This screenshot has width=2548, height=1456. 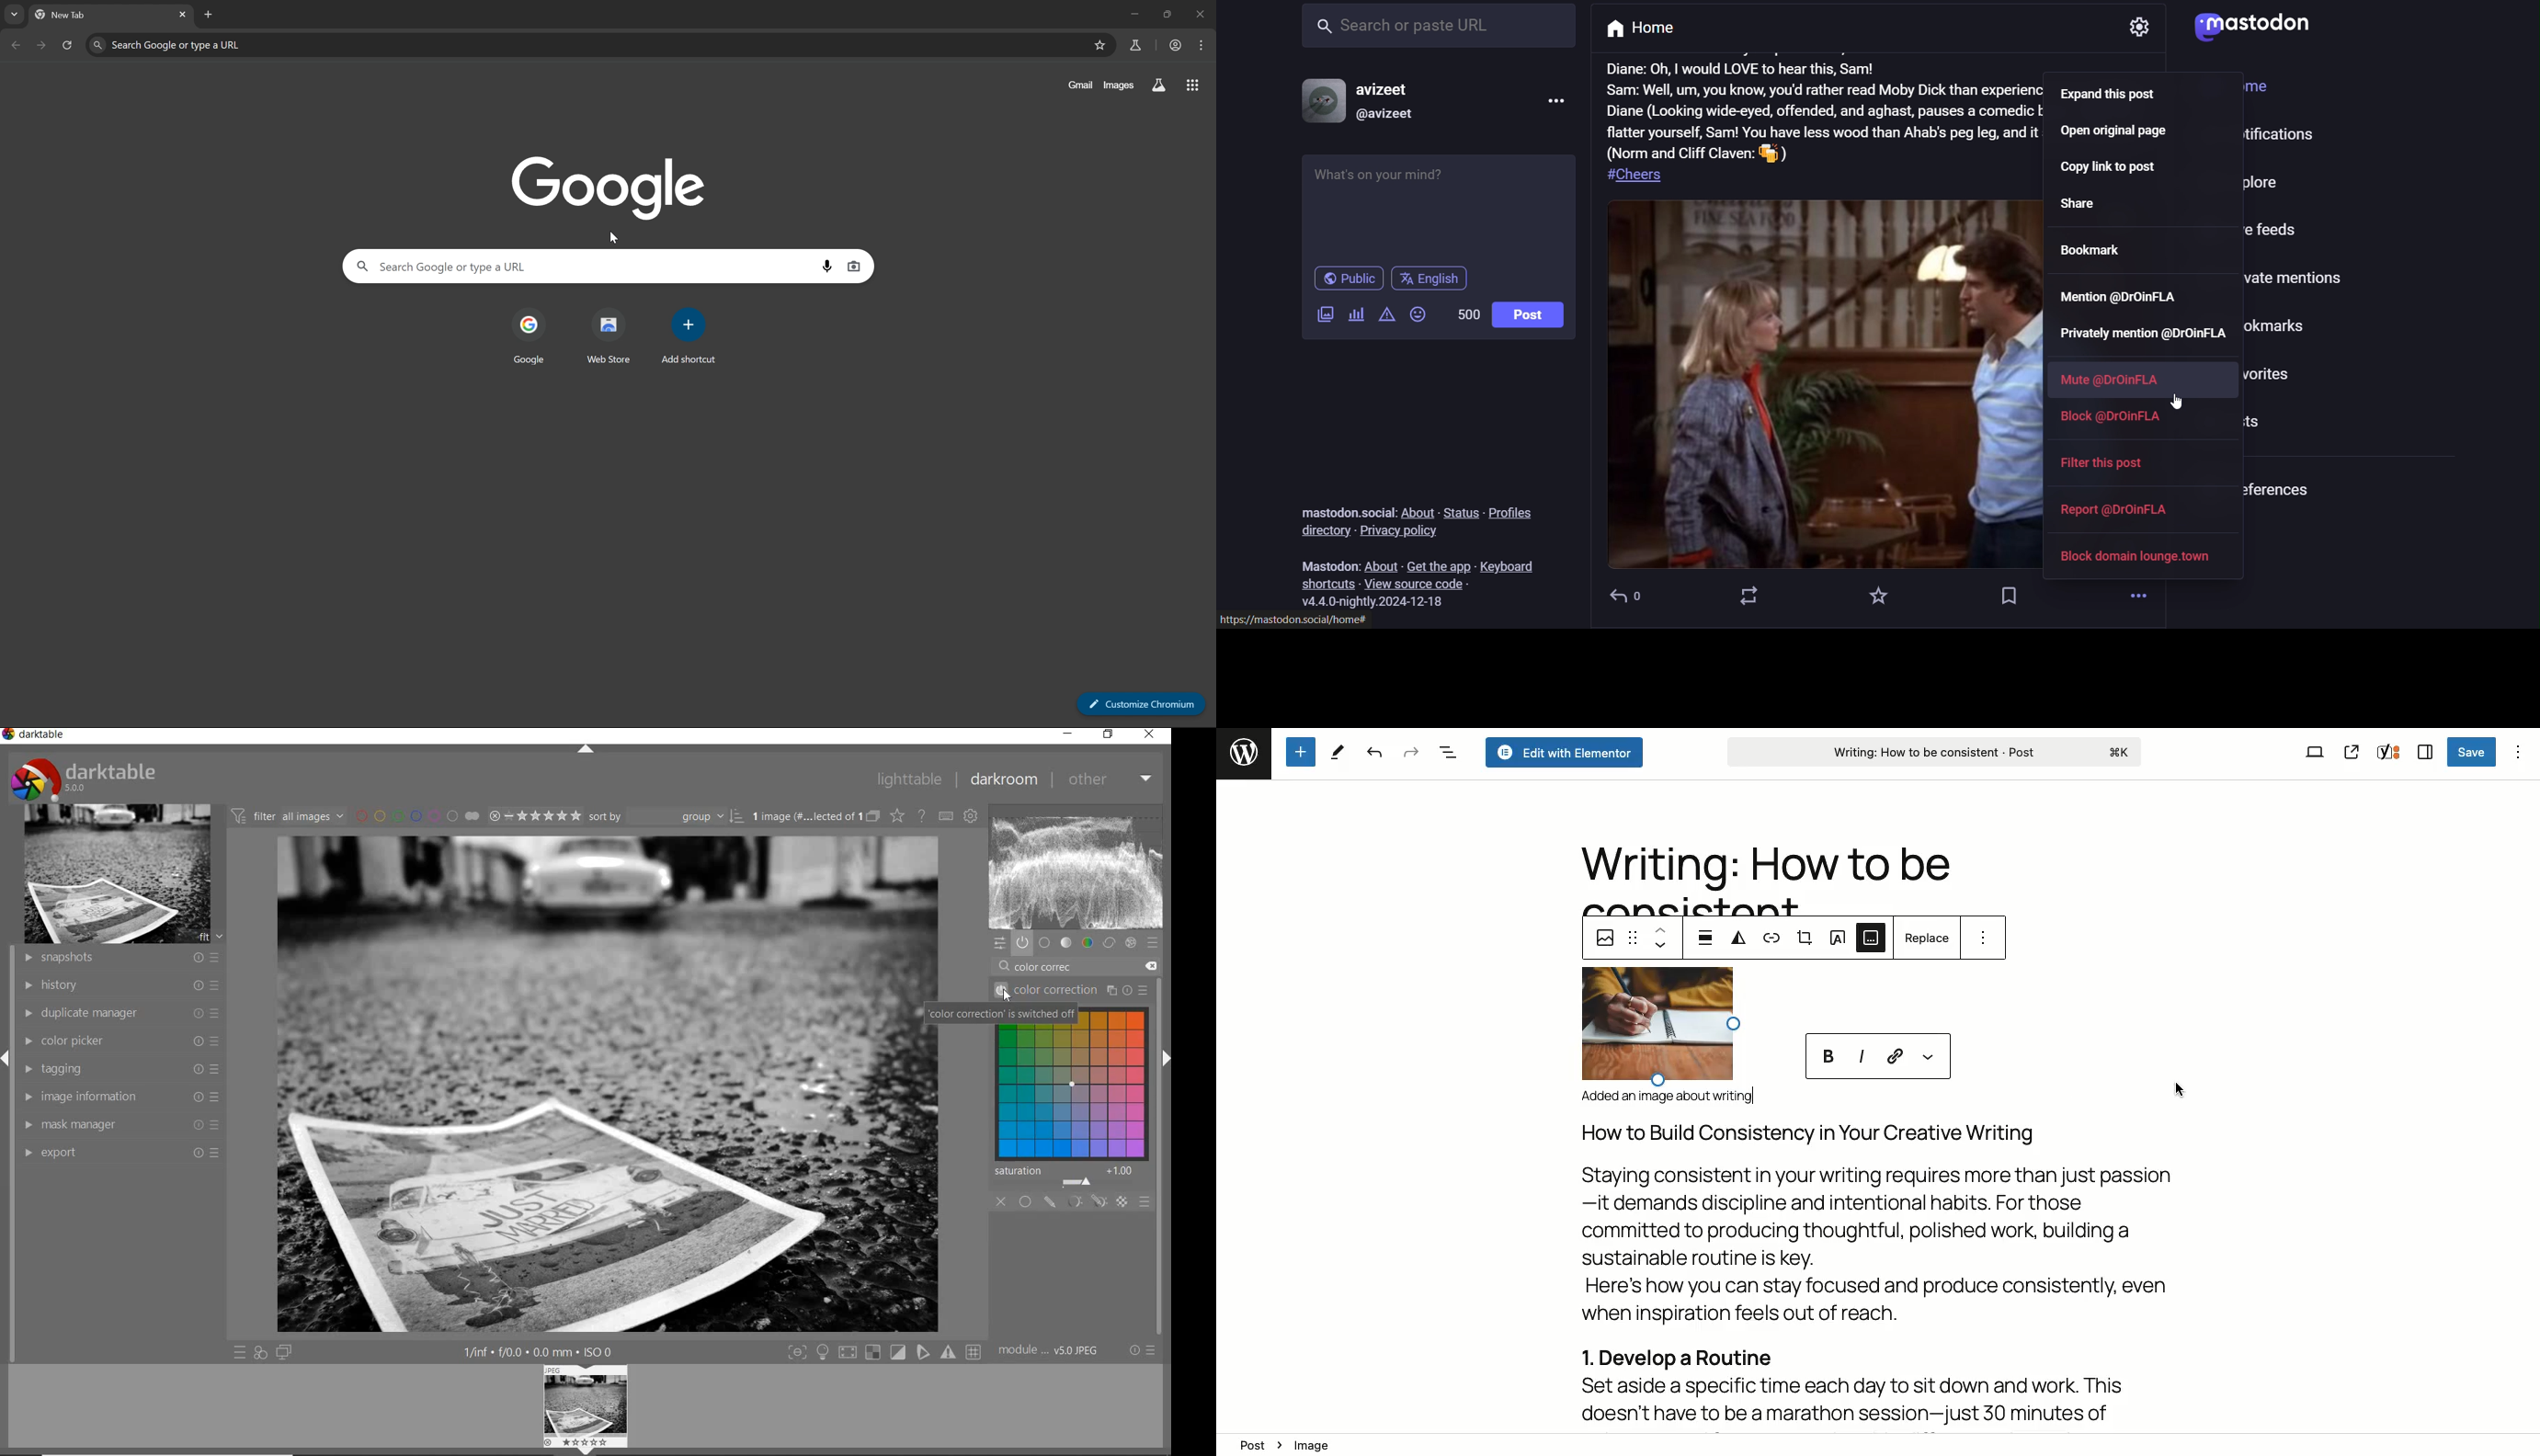 I want to click on darktable, so click(x=36, y=735).